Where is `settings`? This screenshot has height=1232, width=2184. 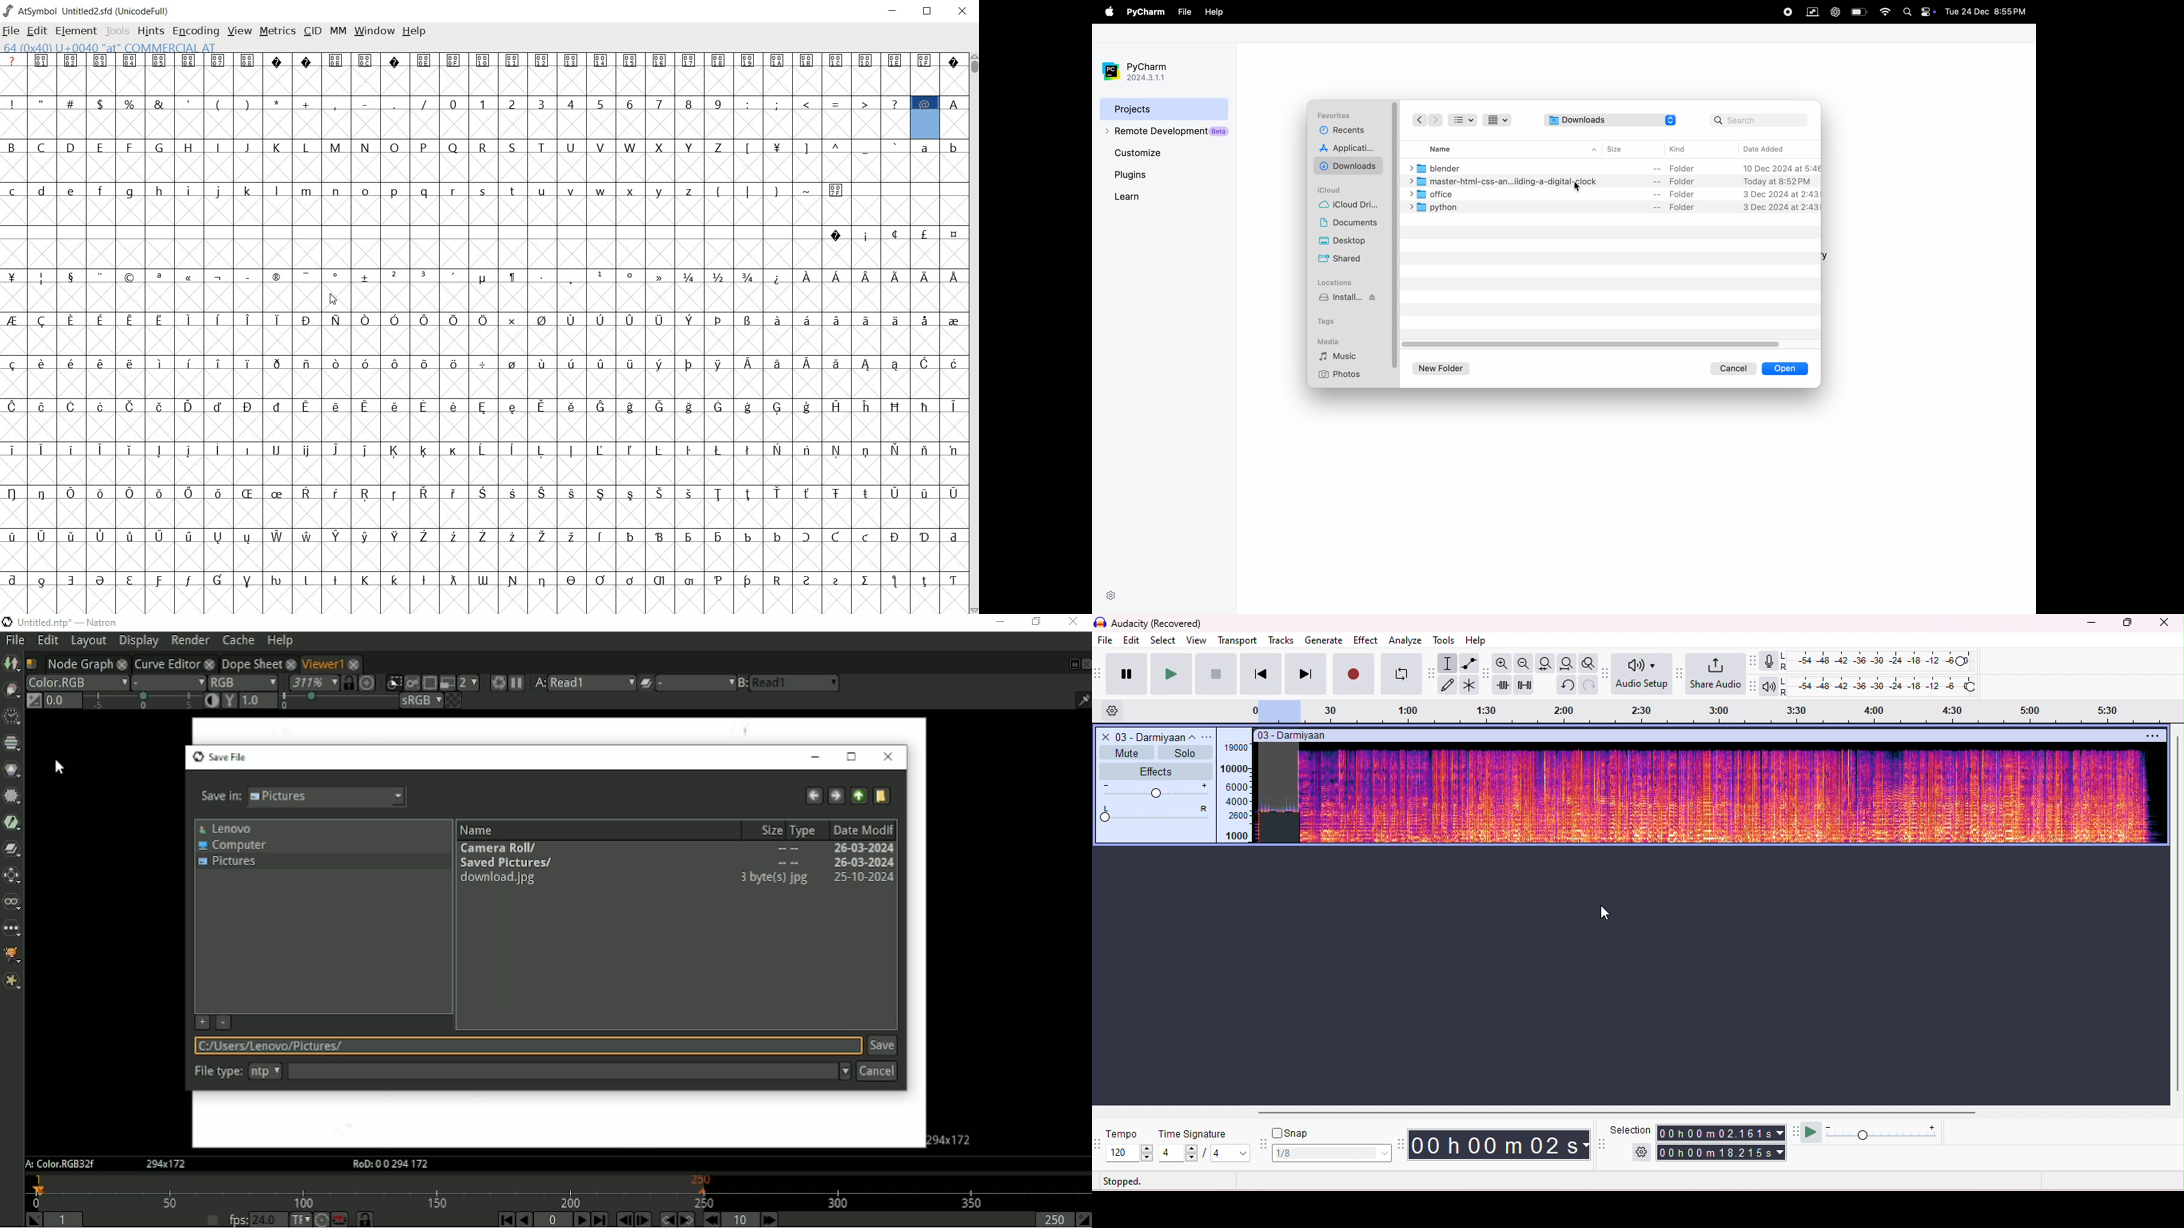
settings is located at coordinates (1111, 594).